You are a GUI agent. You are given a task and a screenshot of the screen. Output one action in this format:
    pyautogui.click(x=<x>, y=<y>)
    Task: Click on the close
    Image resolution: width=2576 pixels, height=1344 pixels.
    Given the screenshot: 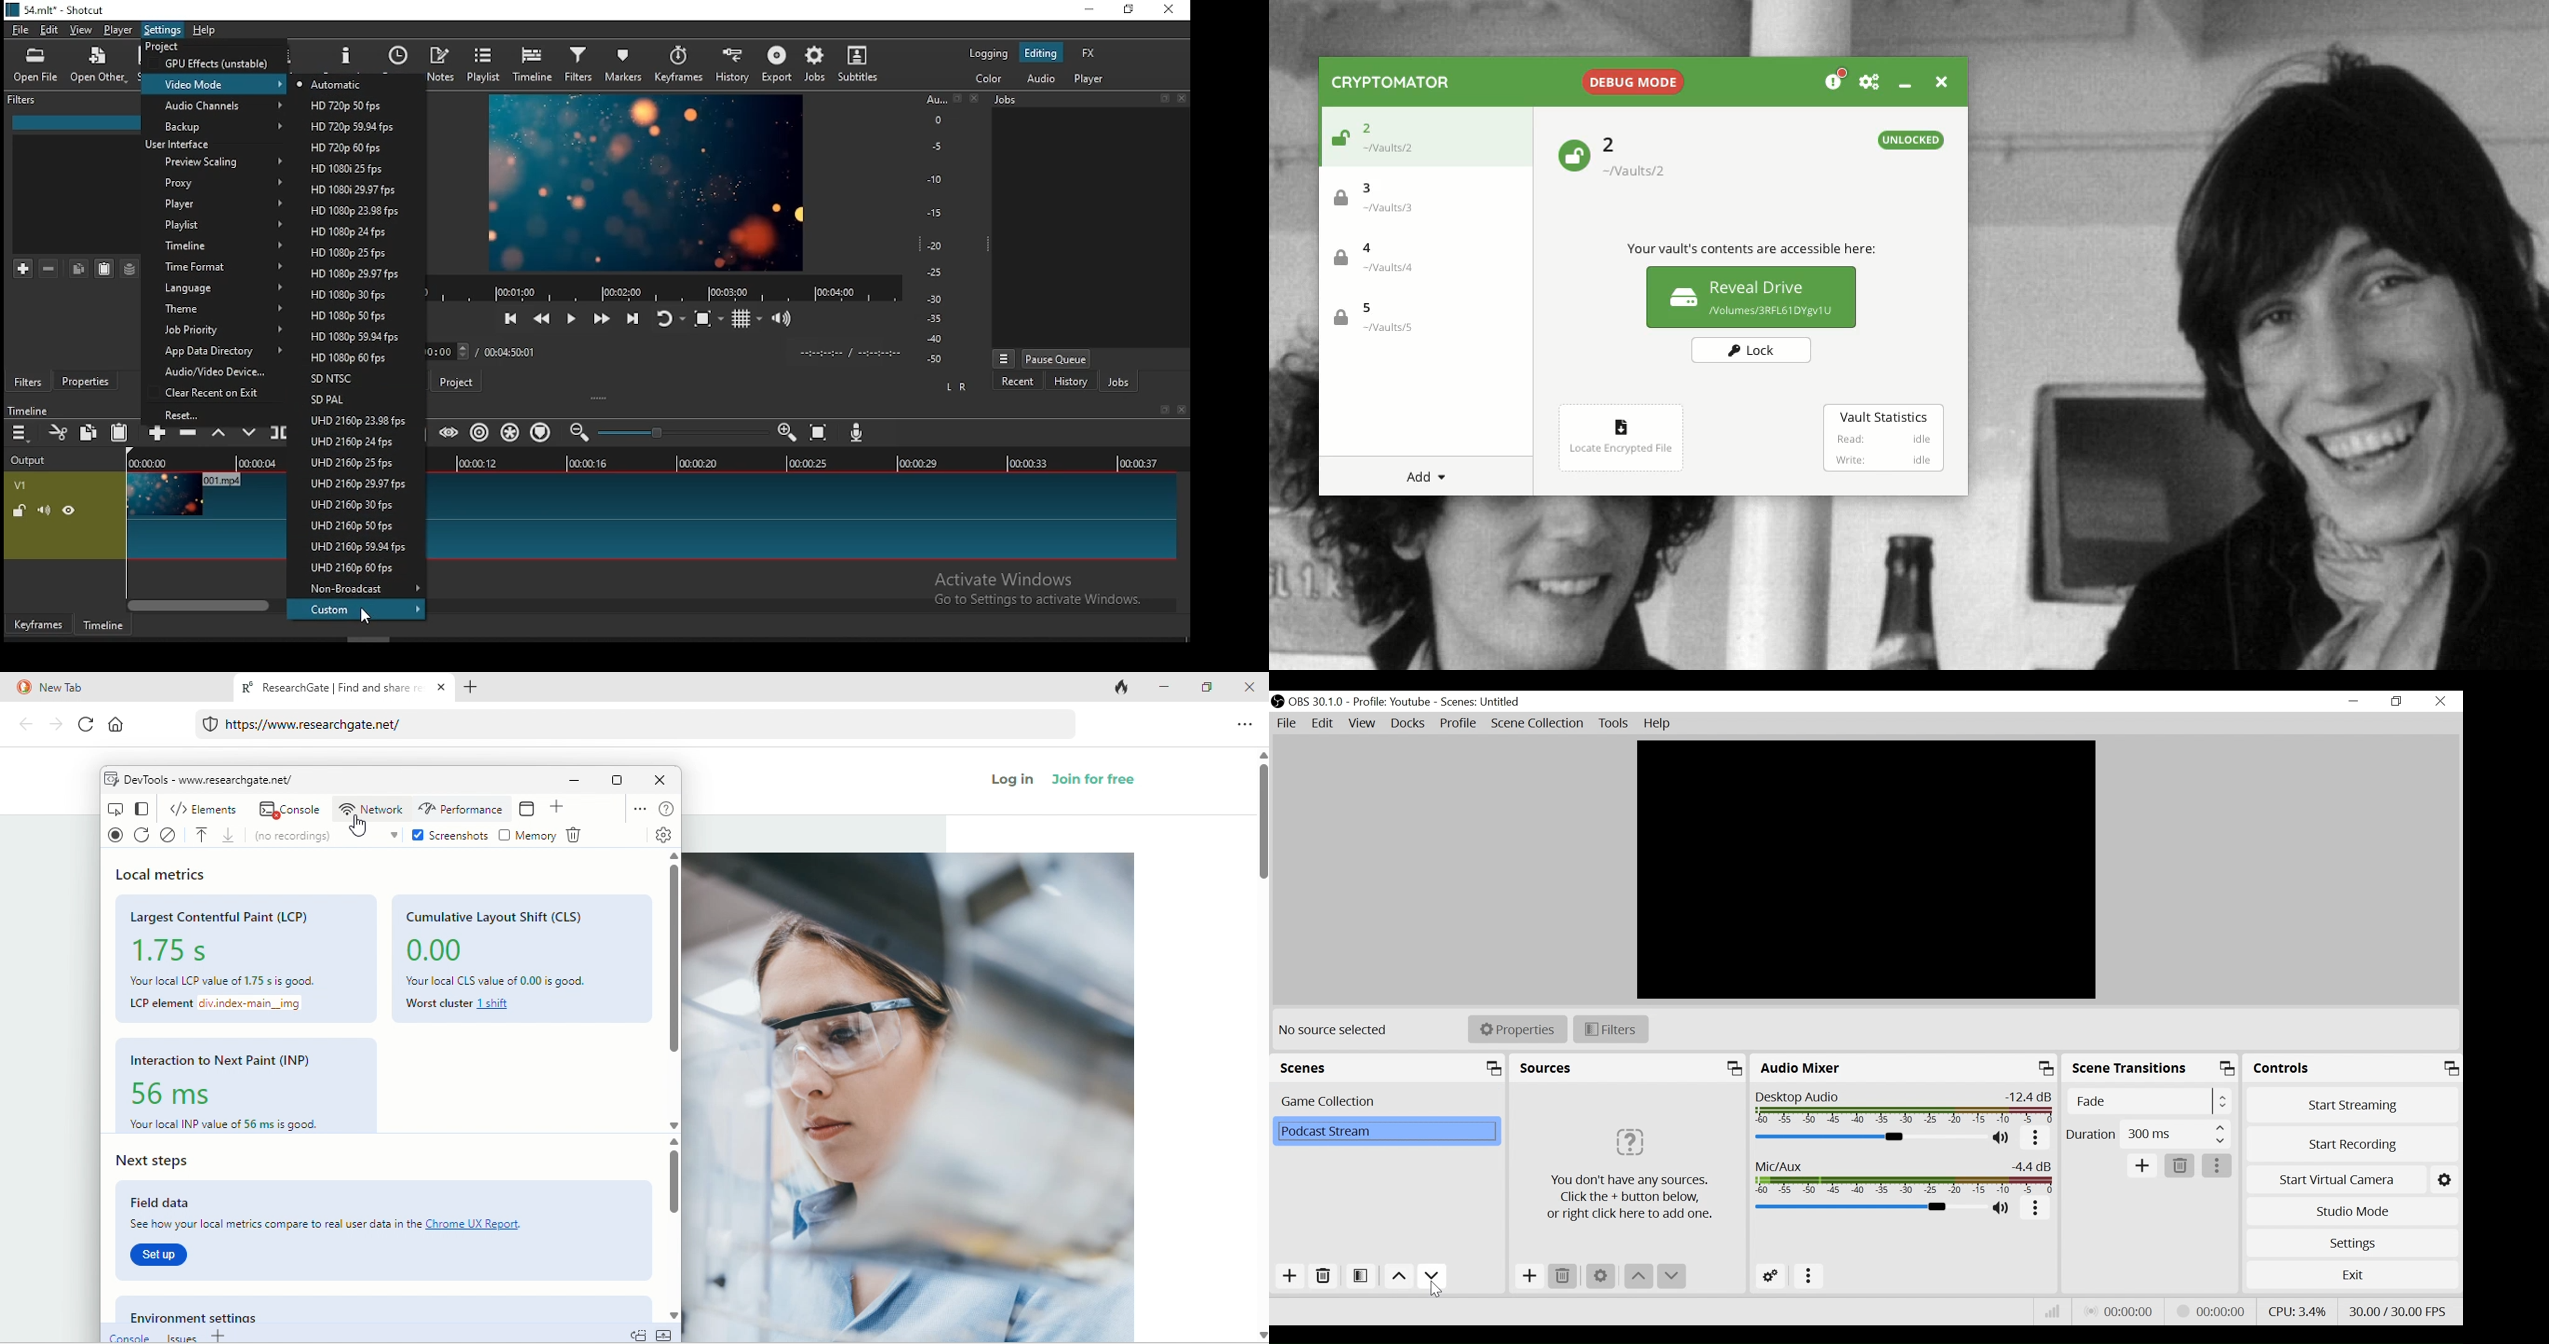 What is the action you would take?
    pyautogui.click(x=1187, y=100)
    